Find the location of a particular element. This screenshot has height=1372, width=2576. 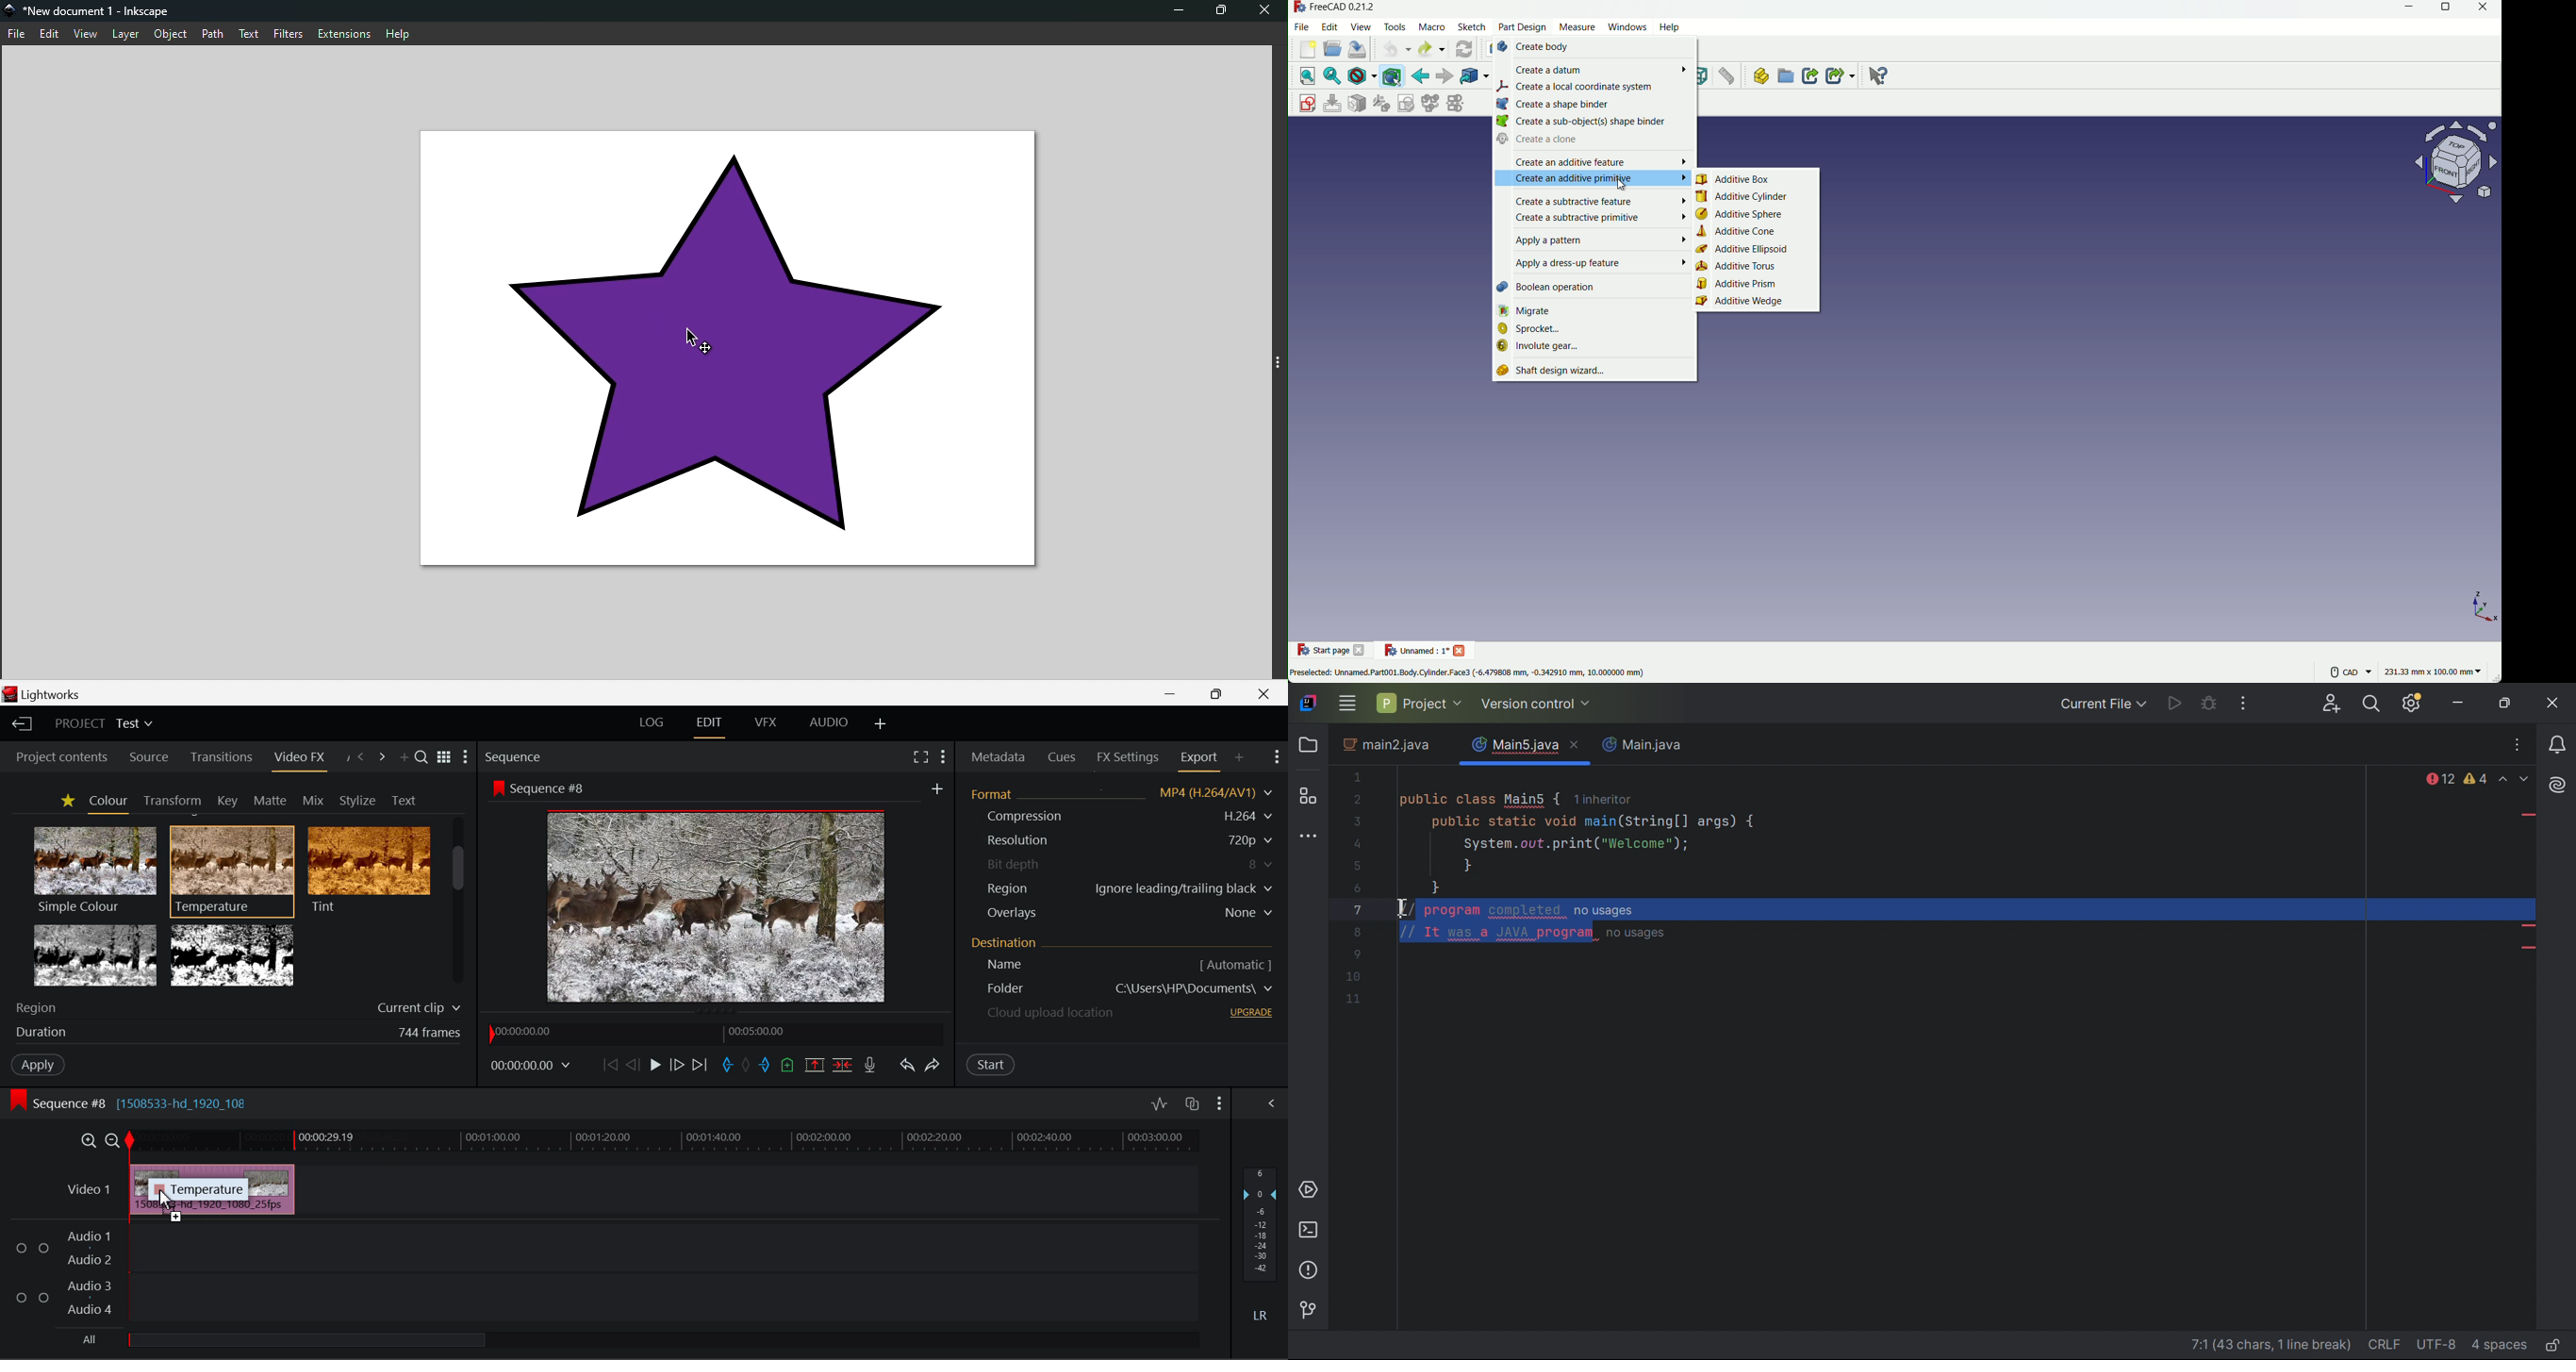

create local coordinate system is located at coordinates (1594, 89).